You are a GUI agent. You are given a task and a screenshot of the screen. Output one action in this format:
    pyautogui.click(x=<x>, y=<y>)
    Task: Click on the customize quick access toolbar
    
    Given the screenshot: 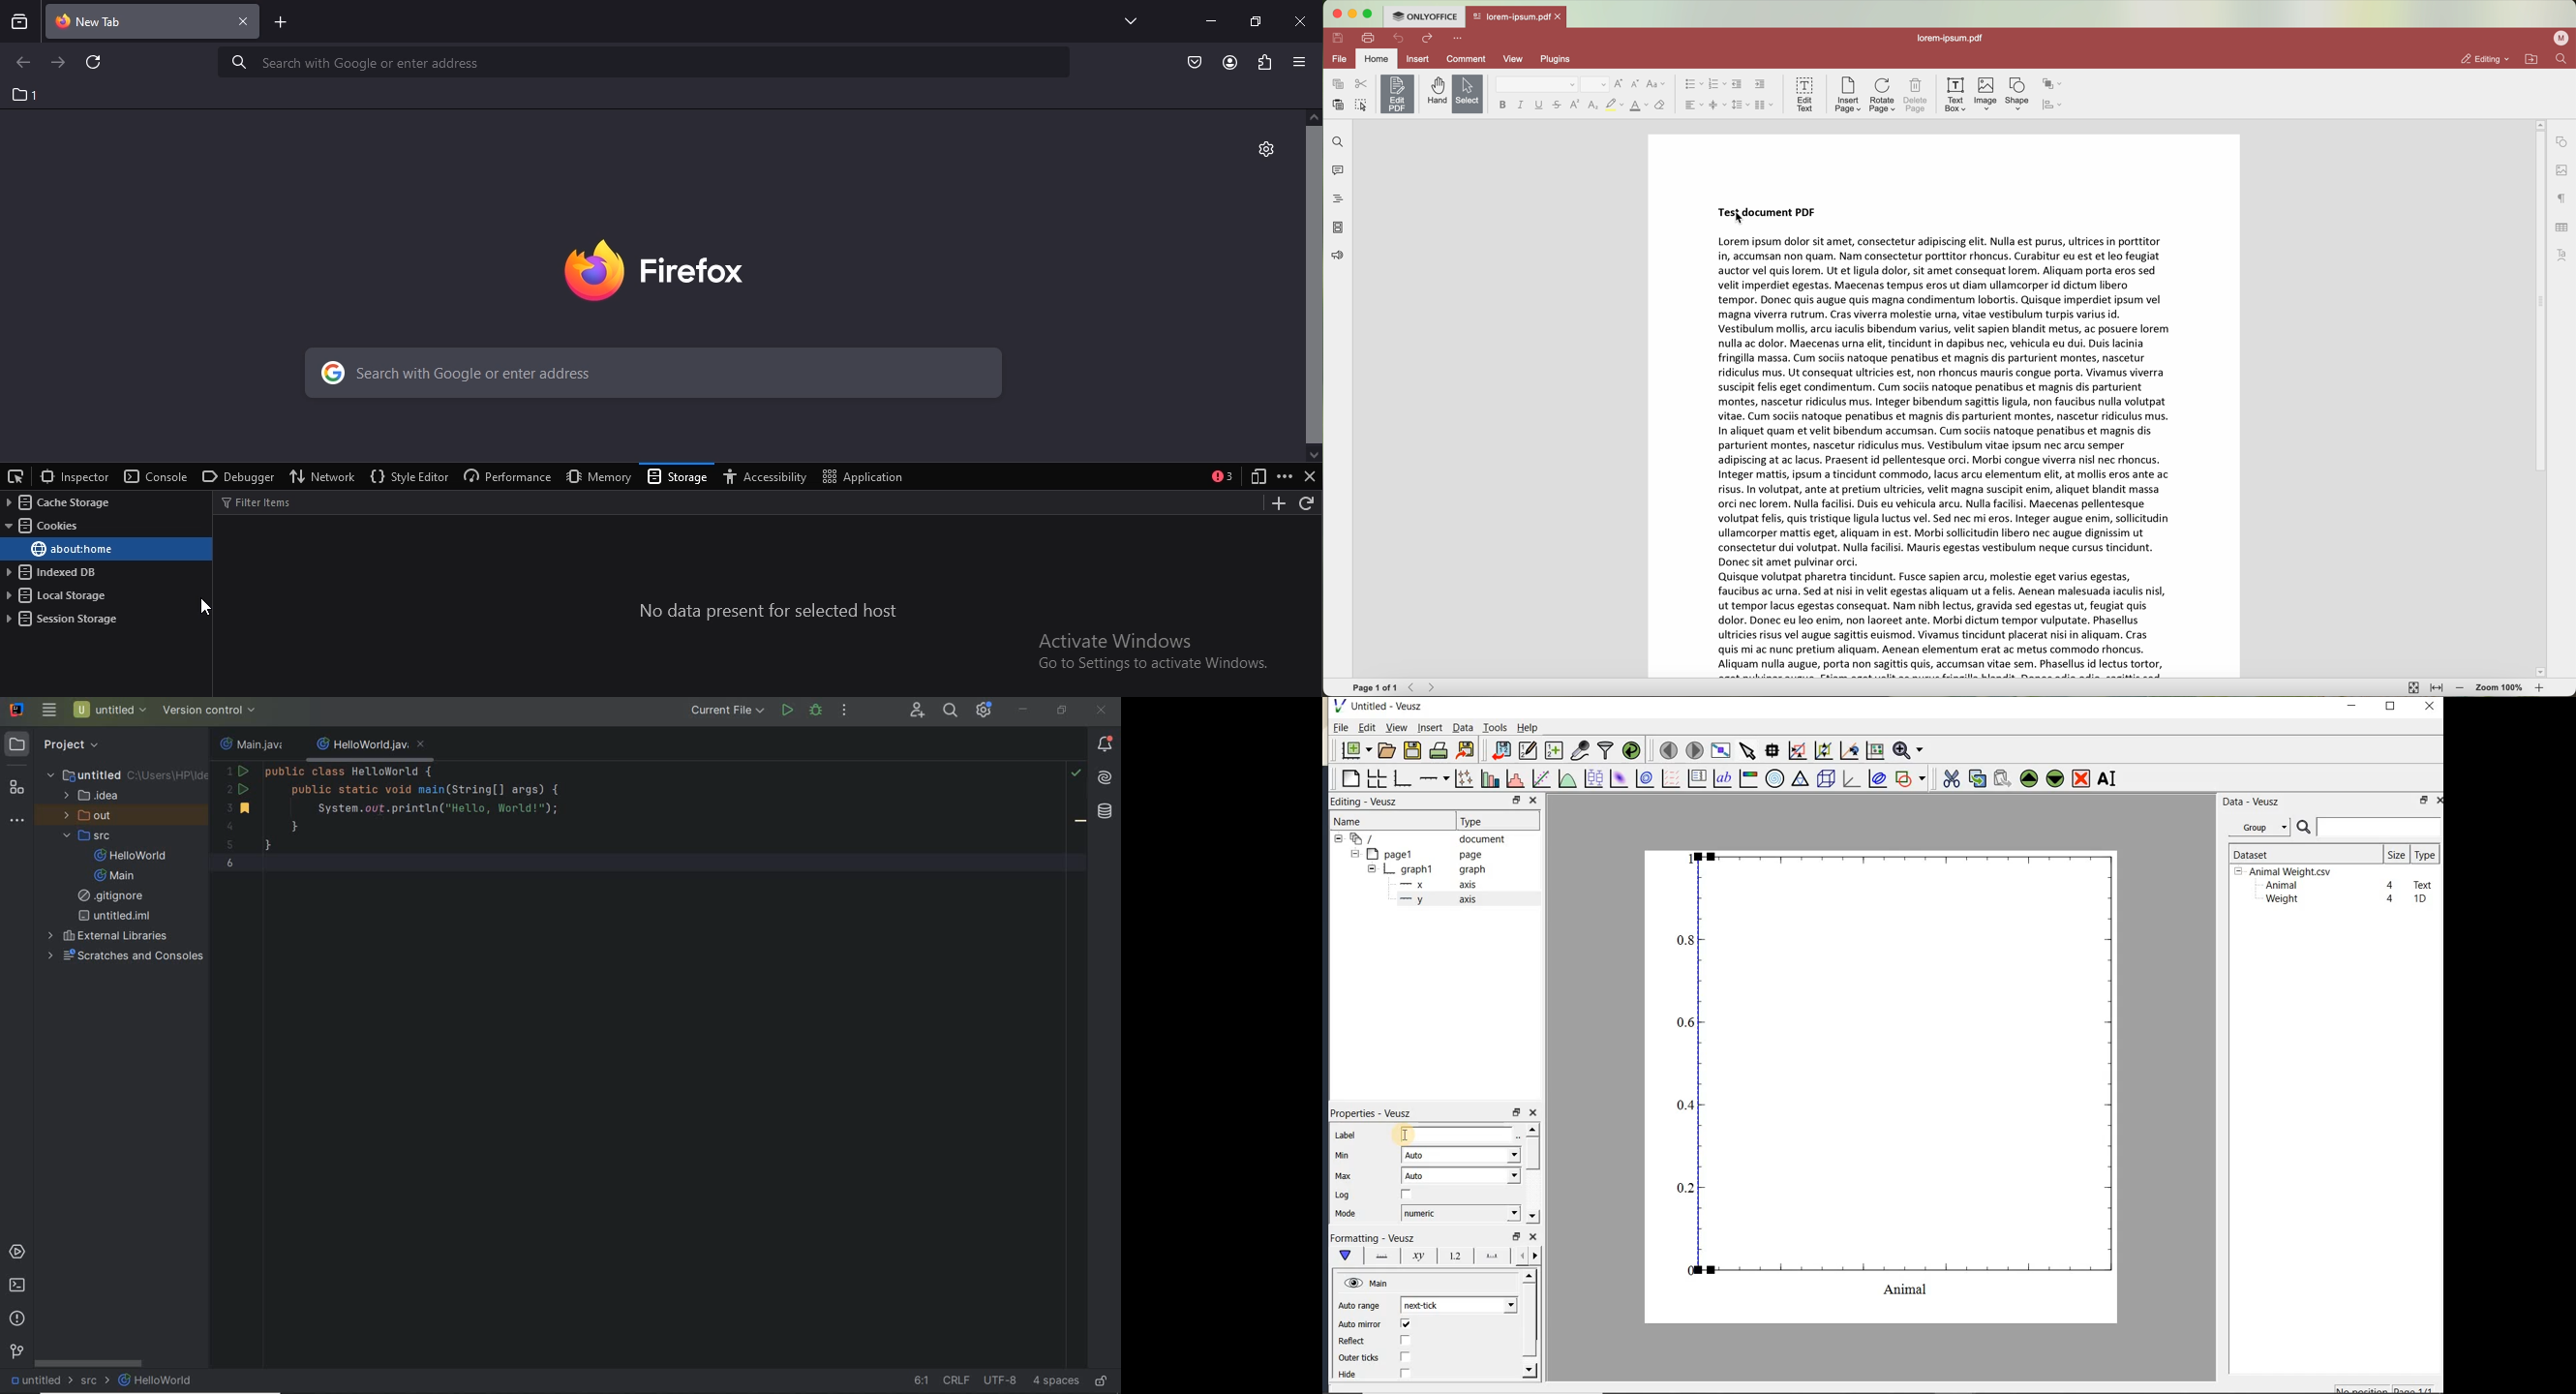 What is the action you would take?
    pyautogui.click(x=1459, y=37)
    